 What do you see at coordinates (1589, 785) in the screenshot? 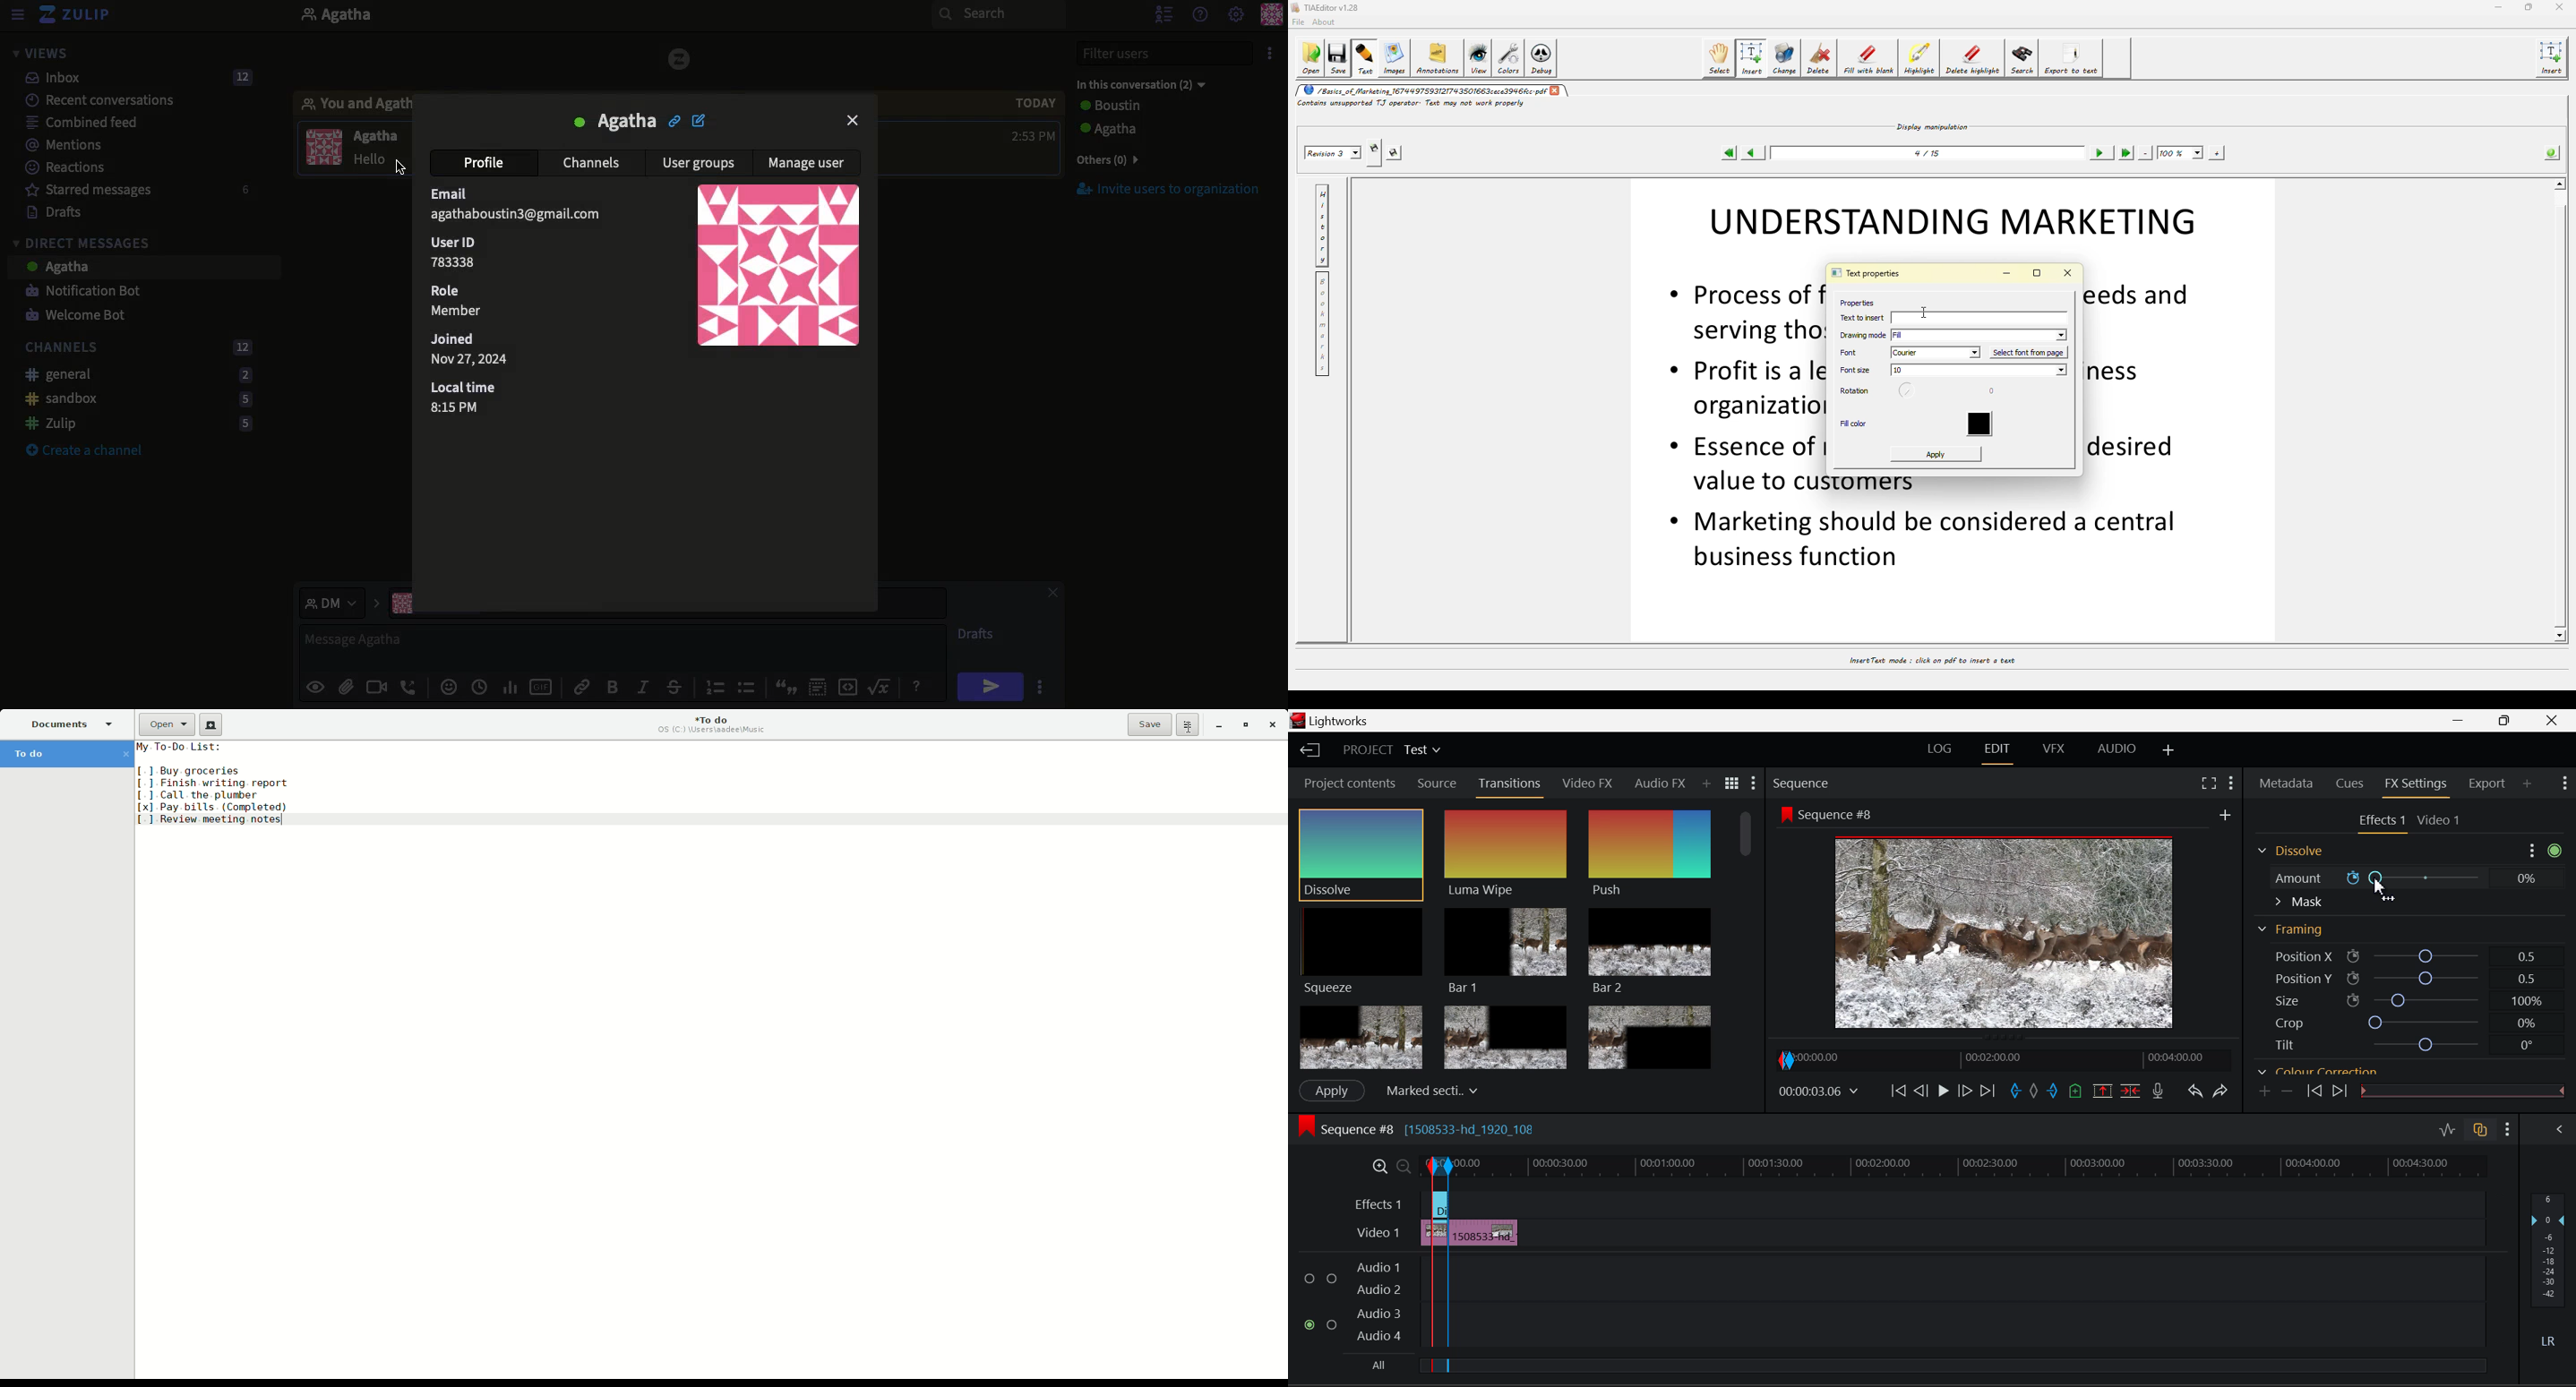
I see `Video FX` at bounding box center [1589, 785].